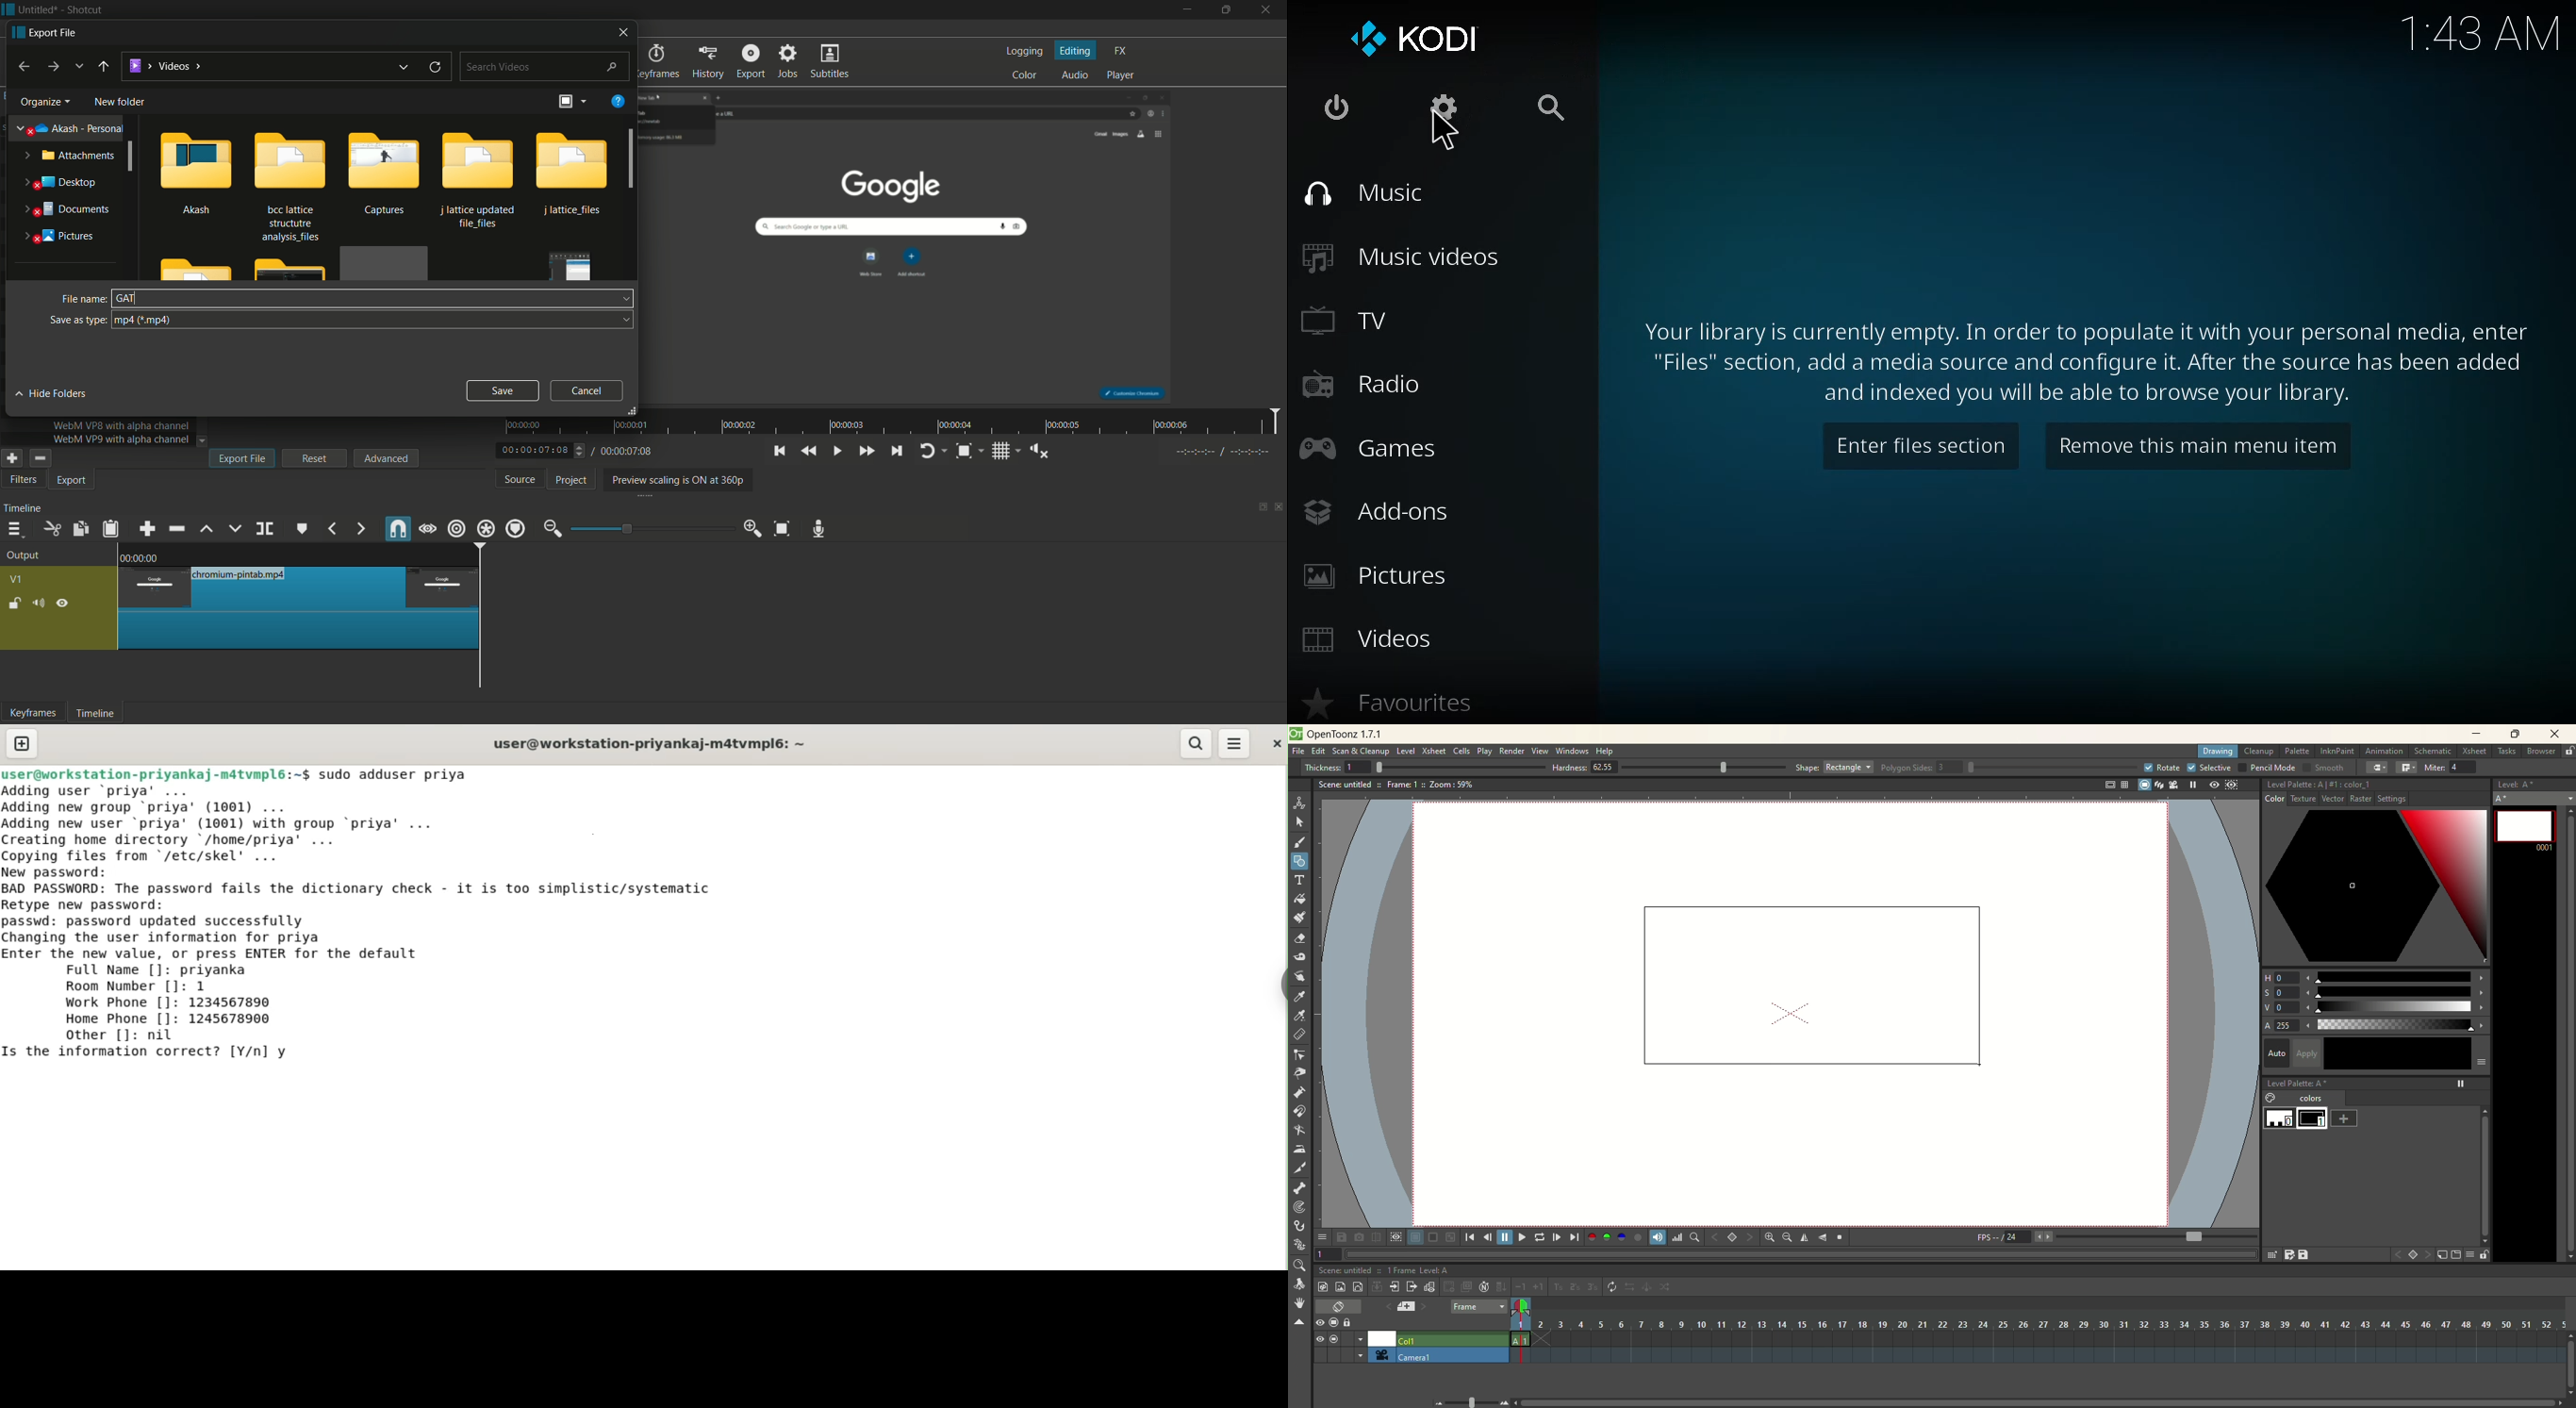 The height and width of the screenshot is (1428, 2576). I want to click on Work Phone []: 1234567890, so click(171, 1003).